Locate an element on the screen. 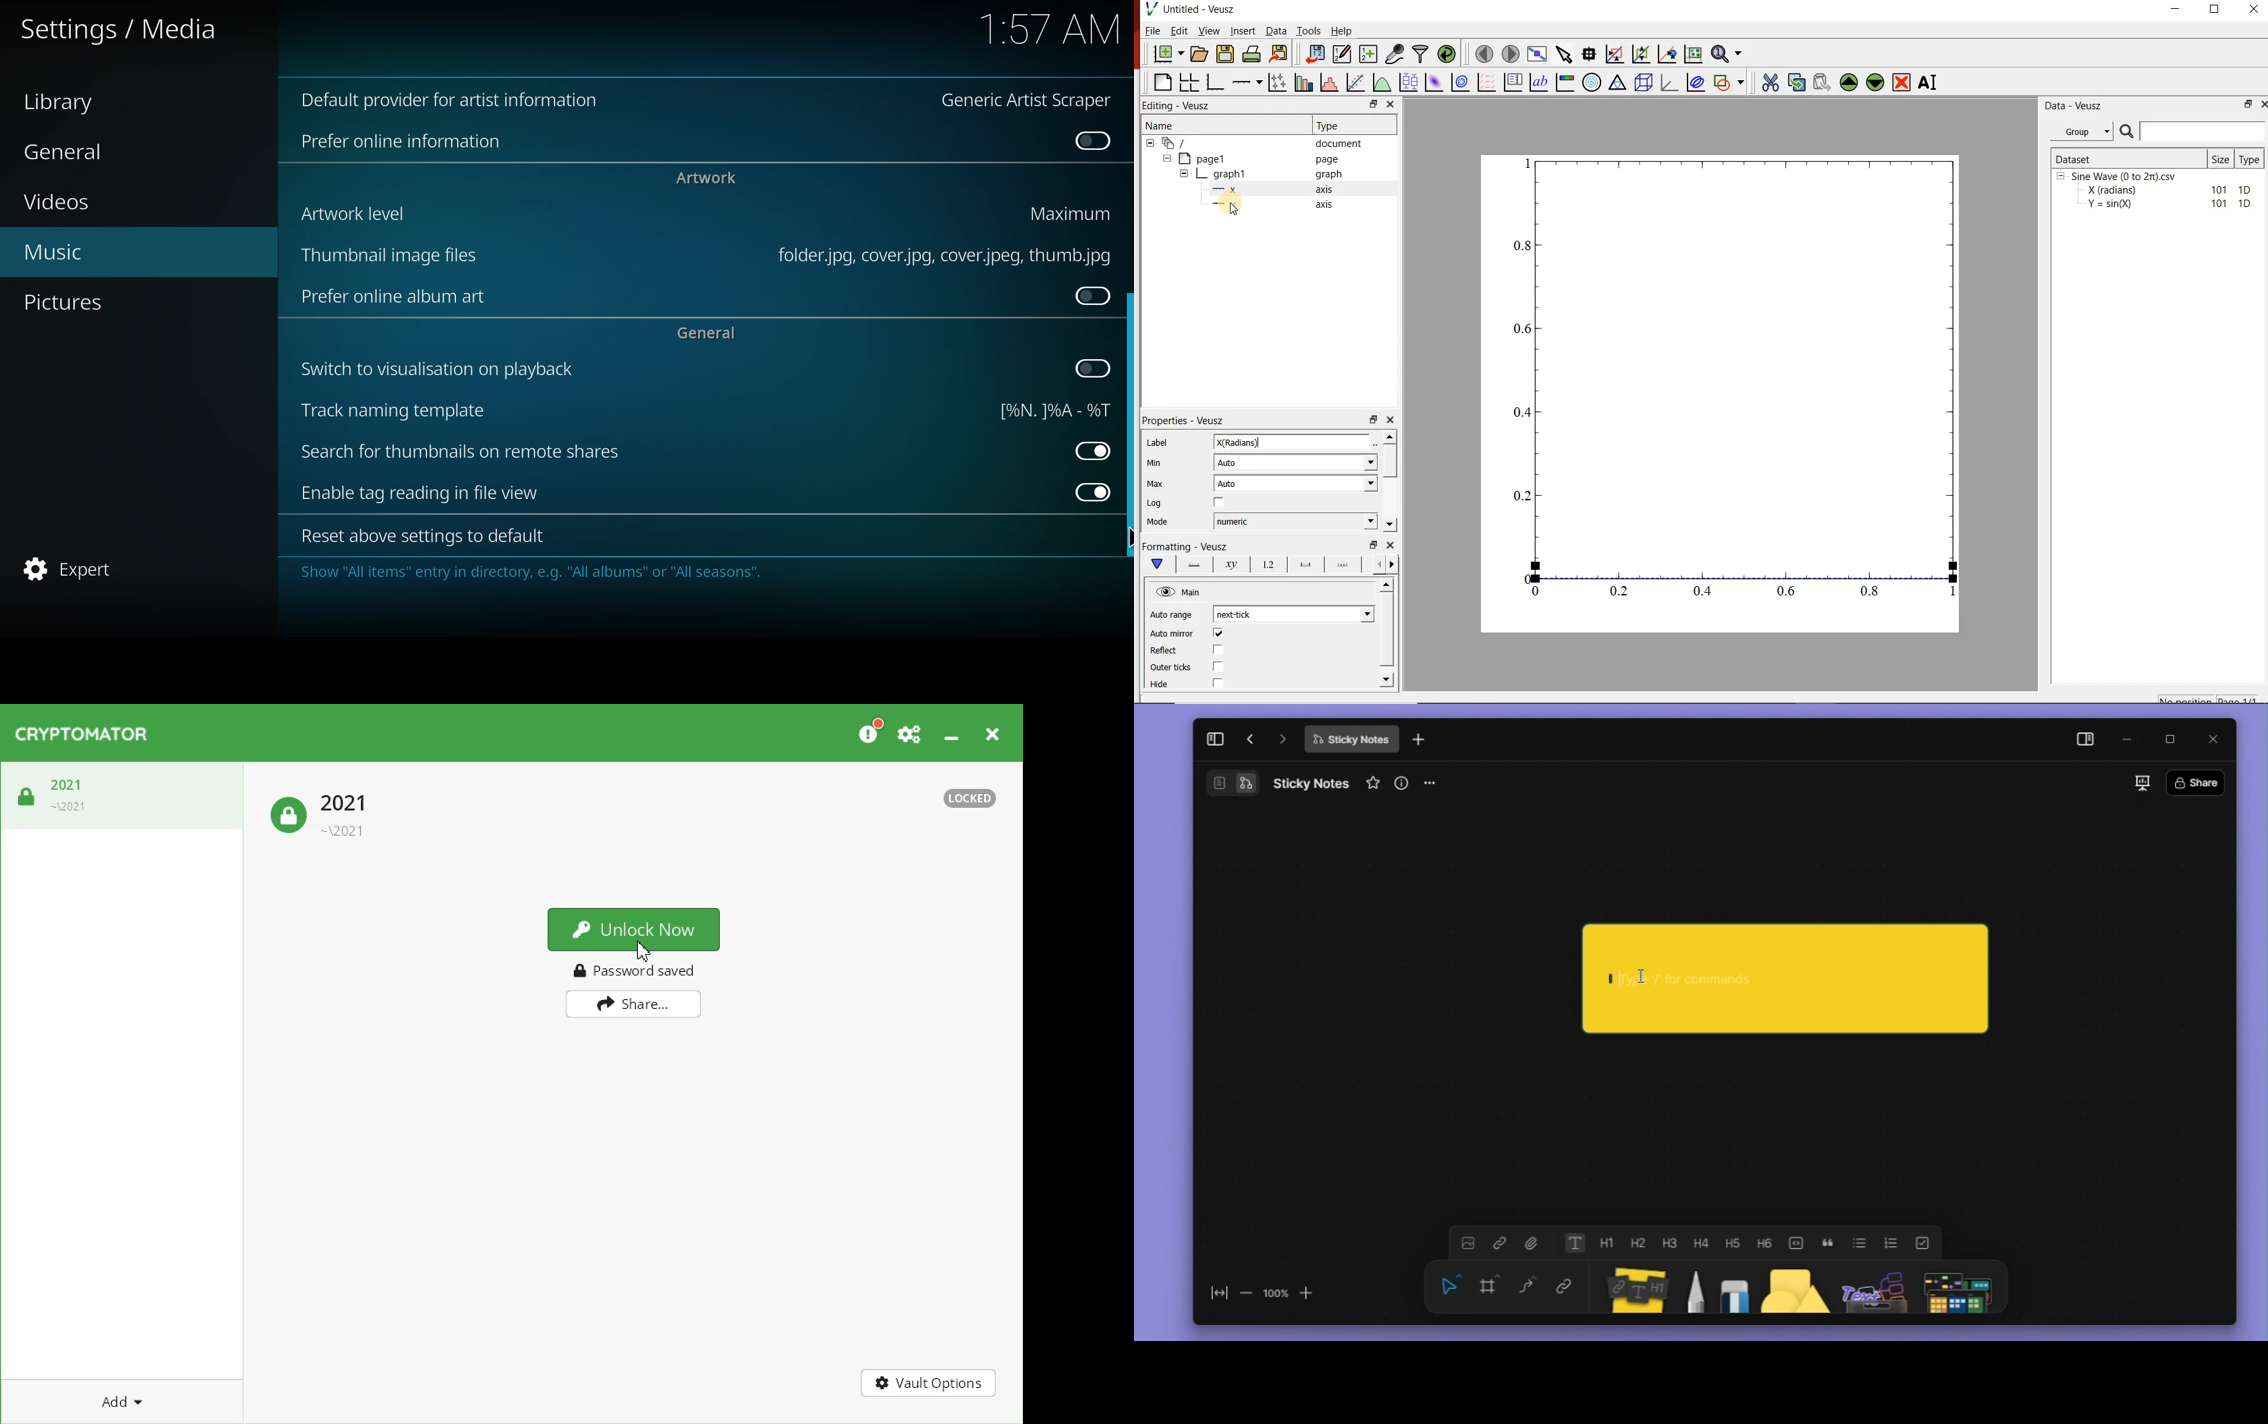 Image resolution: width=2268 pixels, height=1428 pixels. Close is located at coordinates (1390, 105).